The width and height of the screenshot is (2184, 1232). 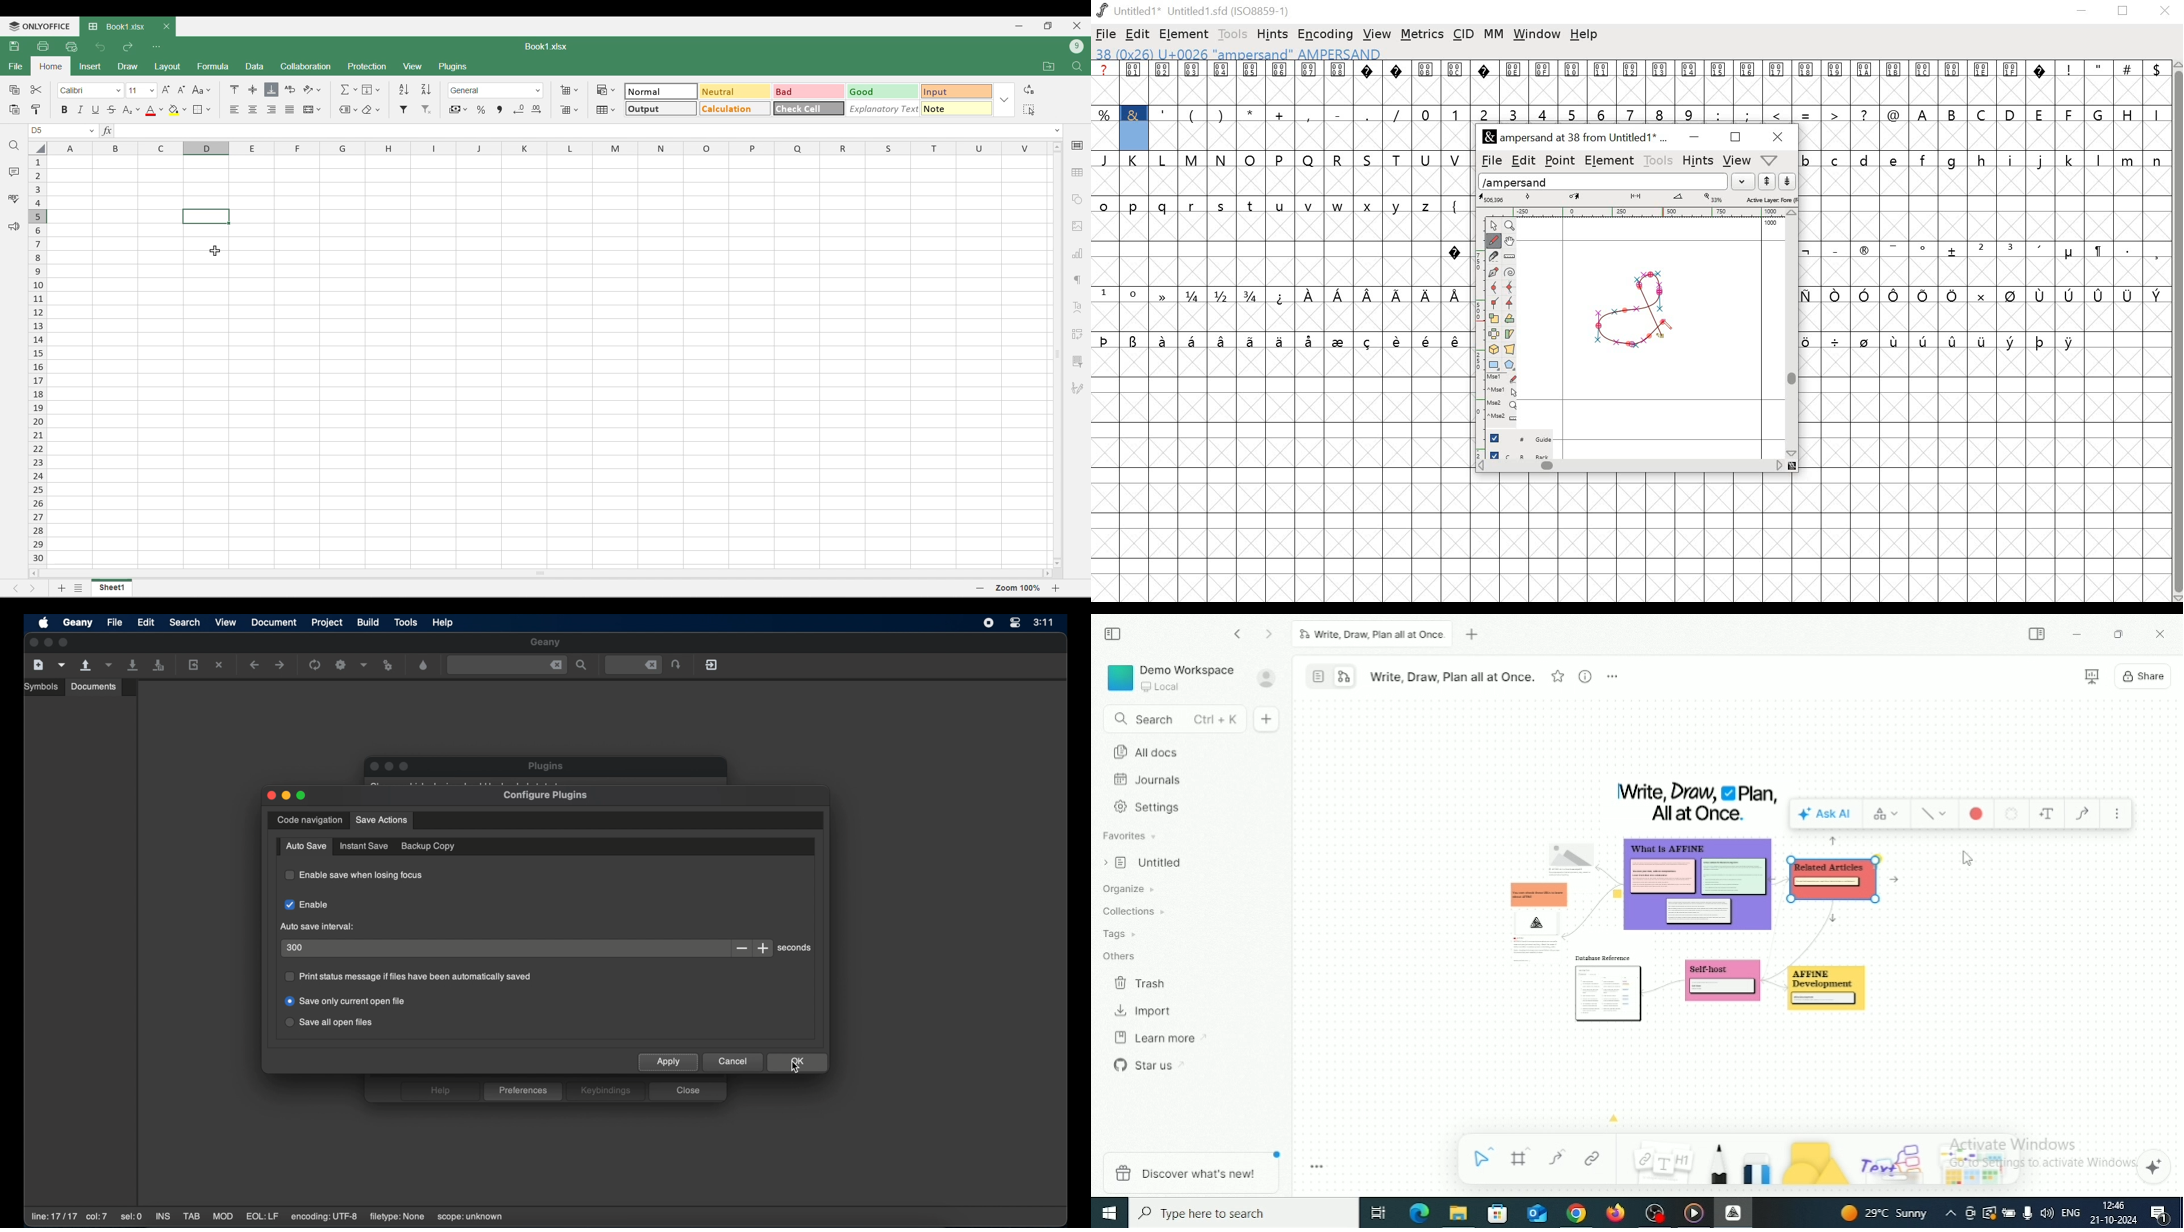 I want to click on a, so click(x=1105, y=83).